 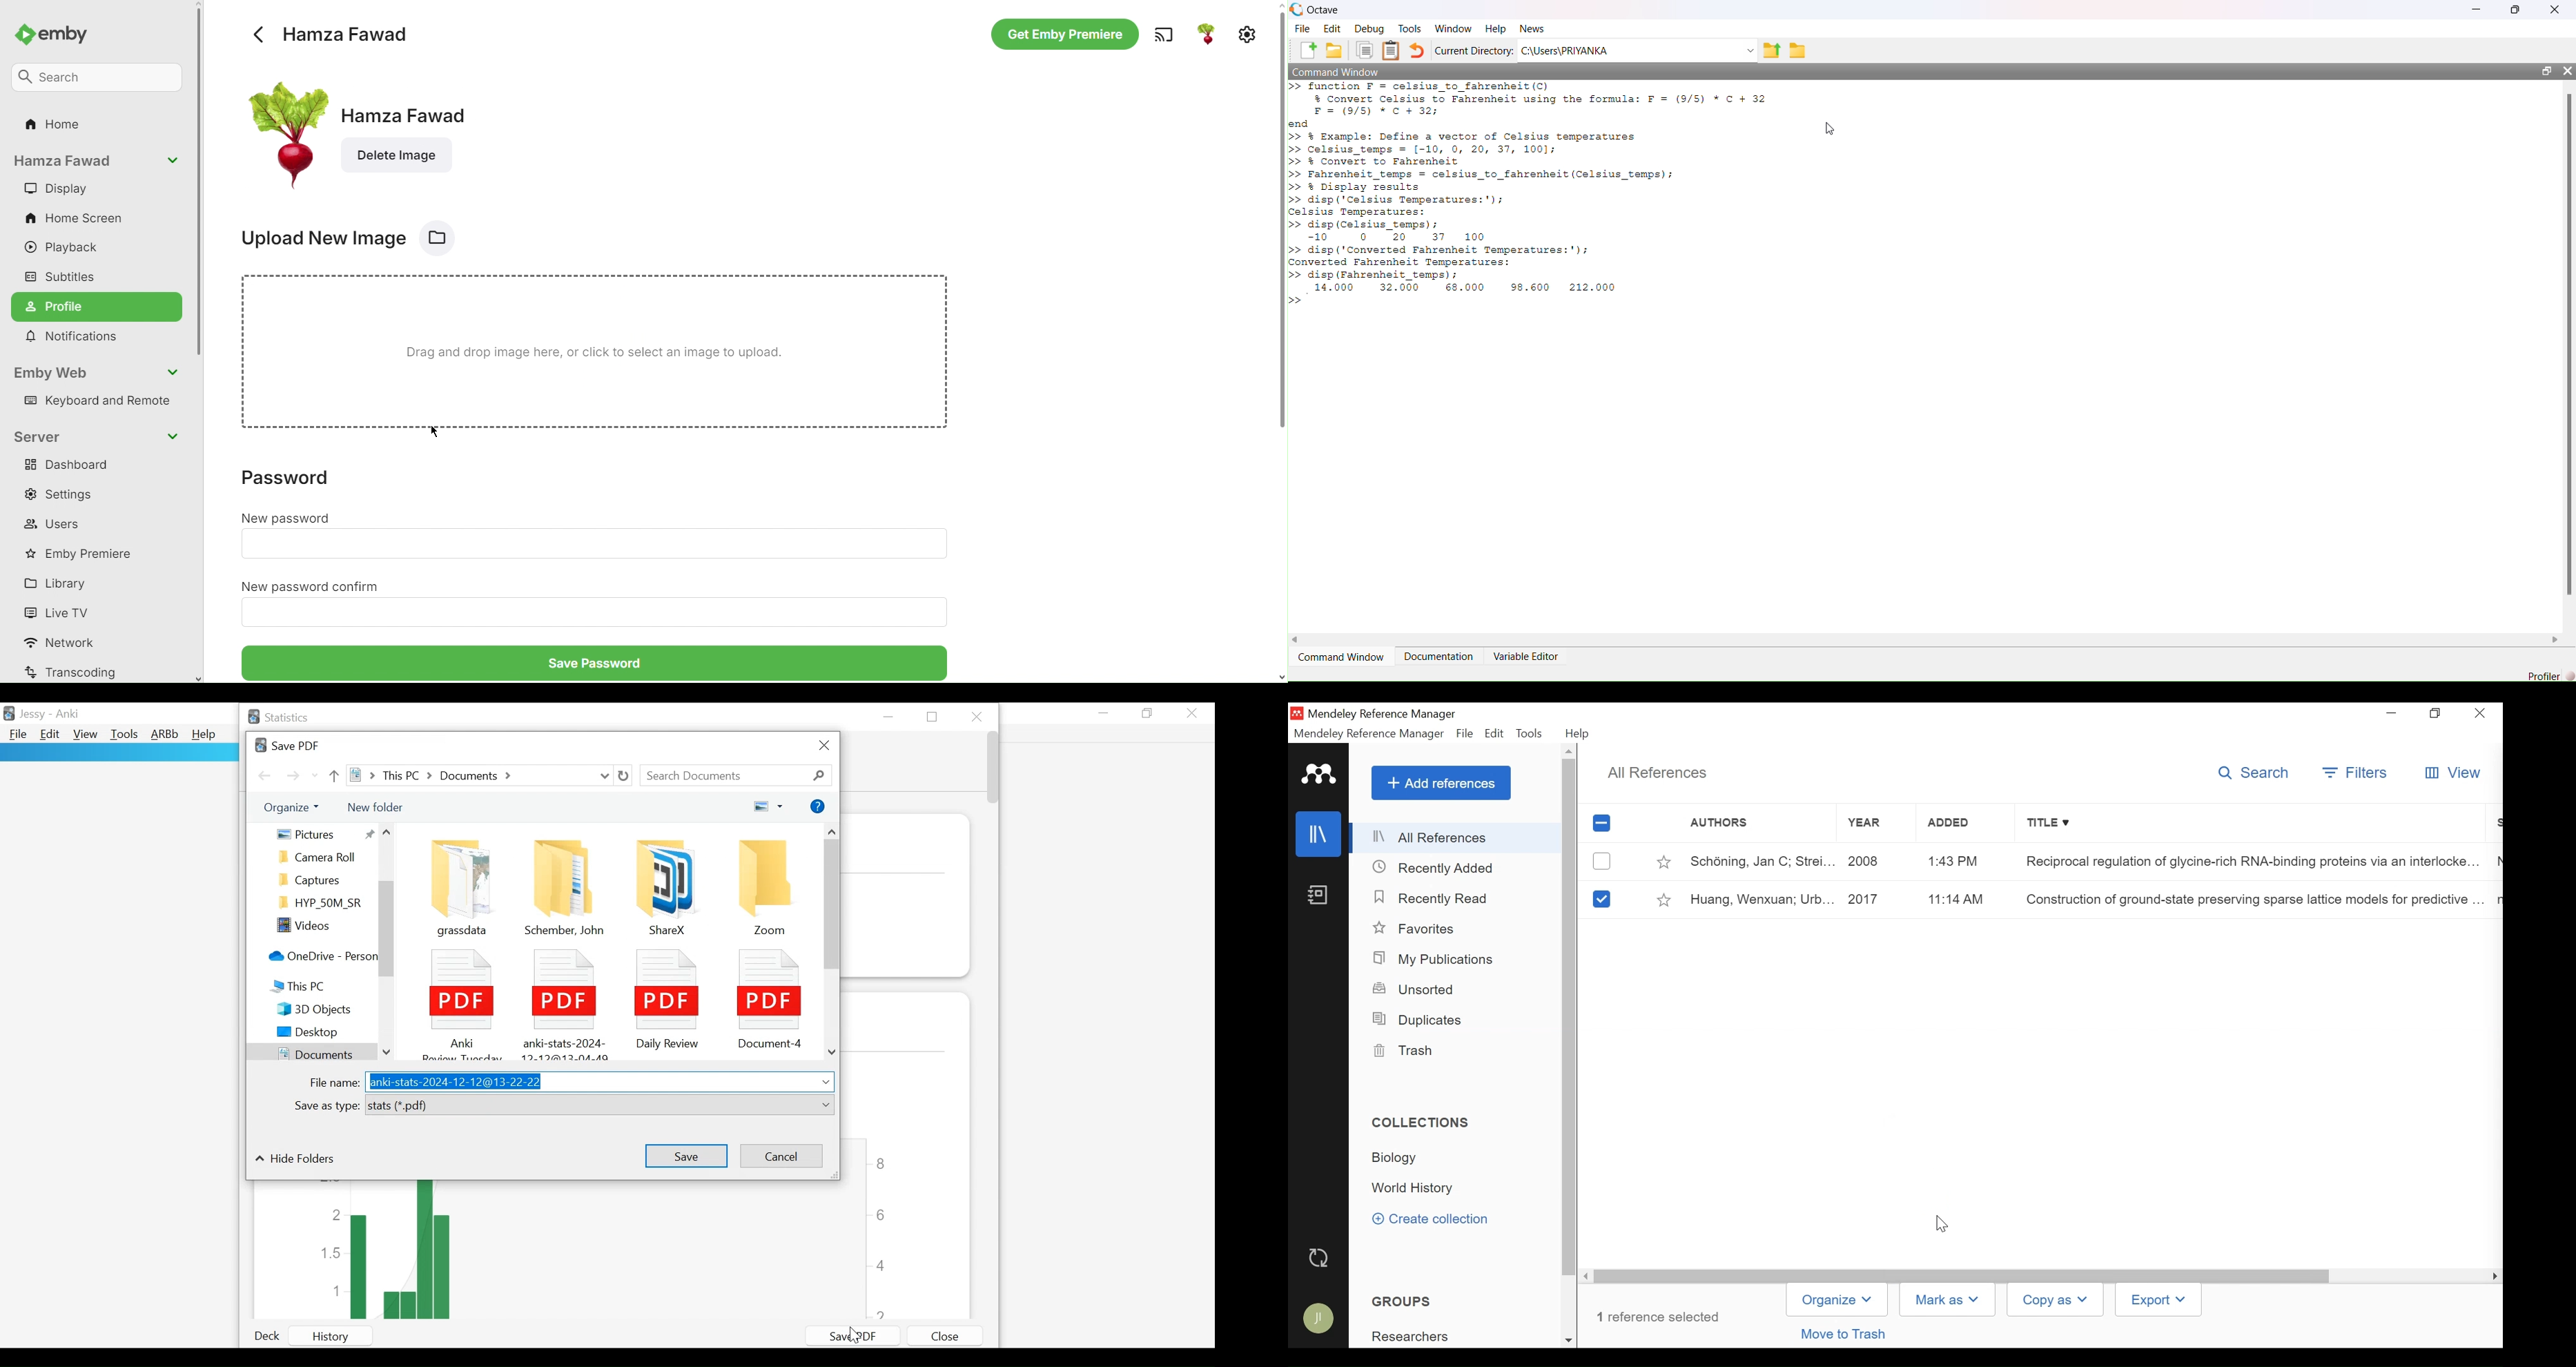 I want to click on Users, so click(x=55, y=524).